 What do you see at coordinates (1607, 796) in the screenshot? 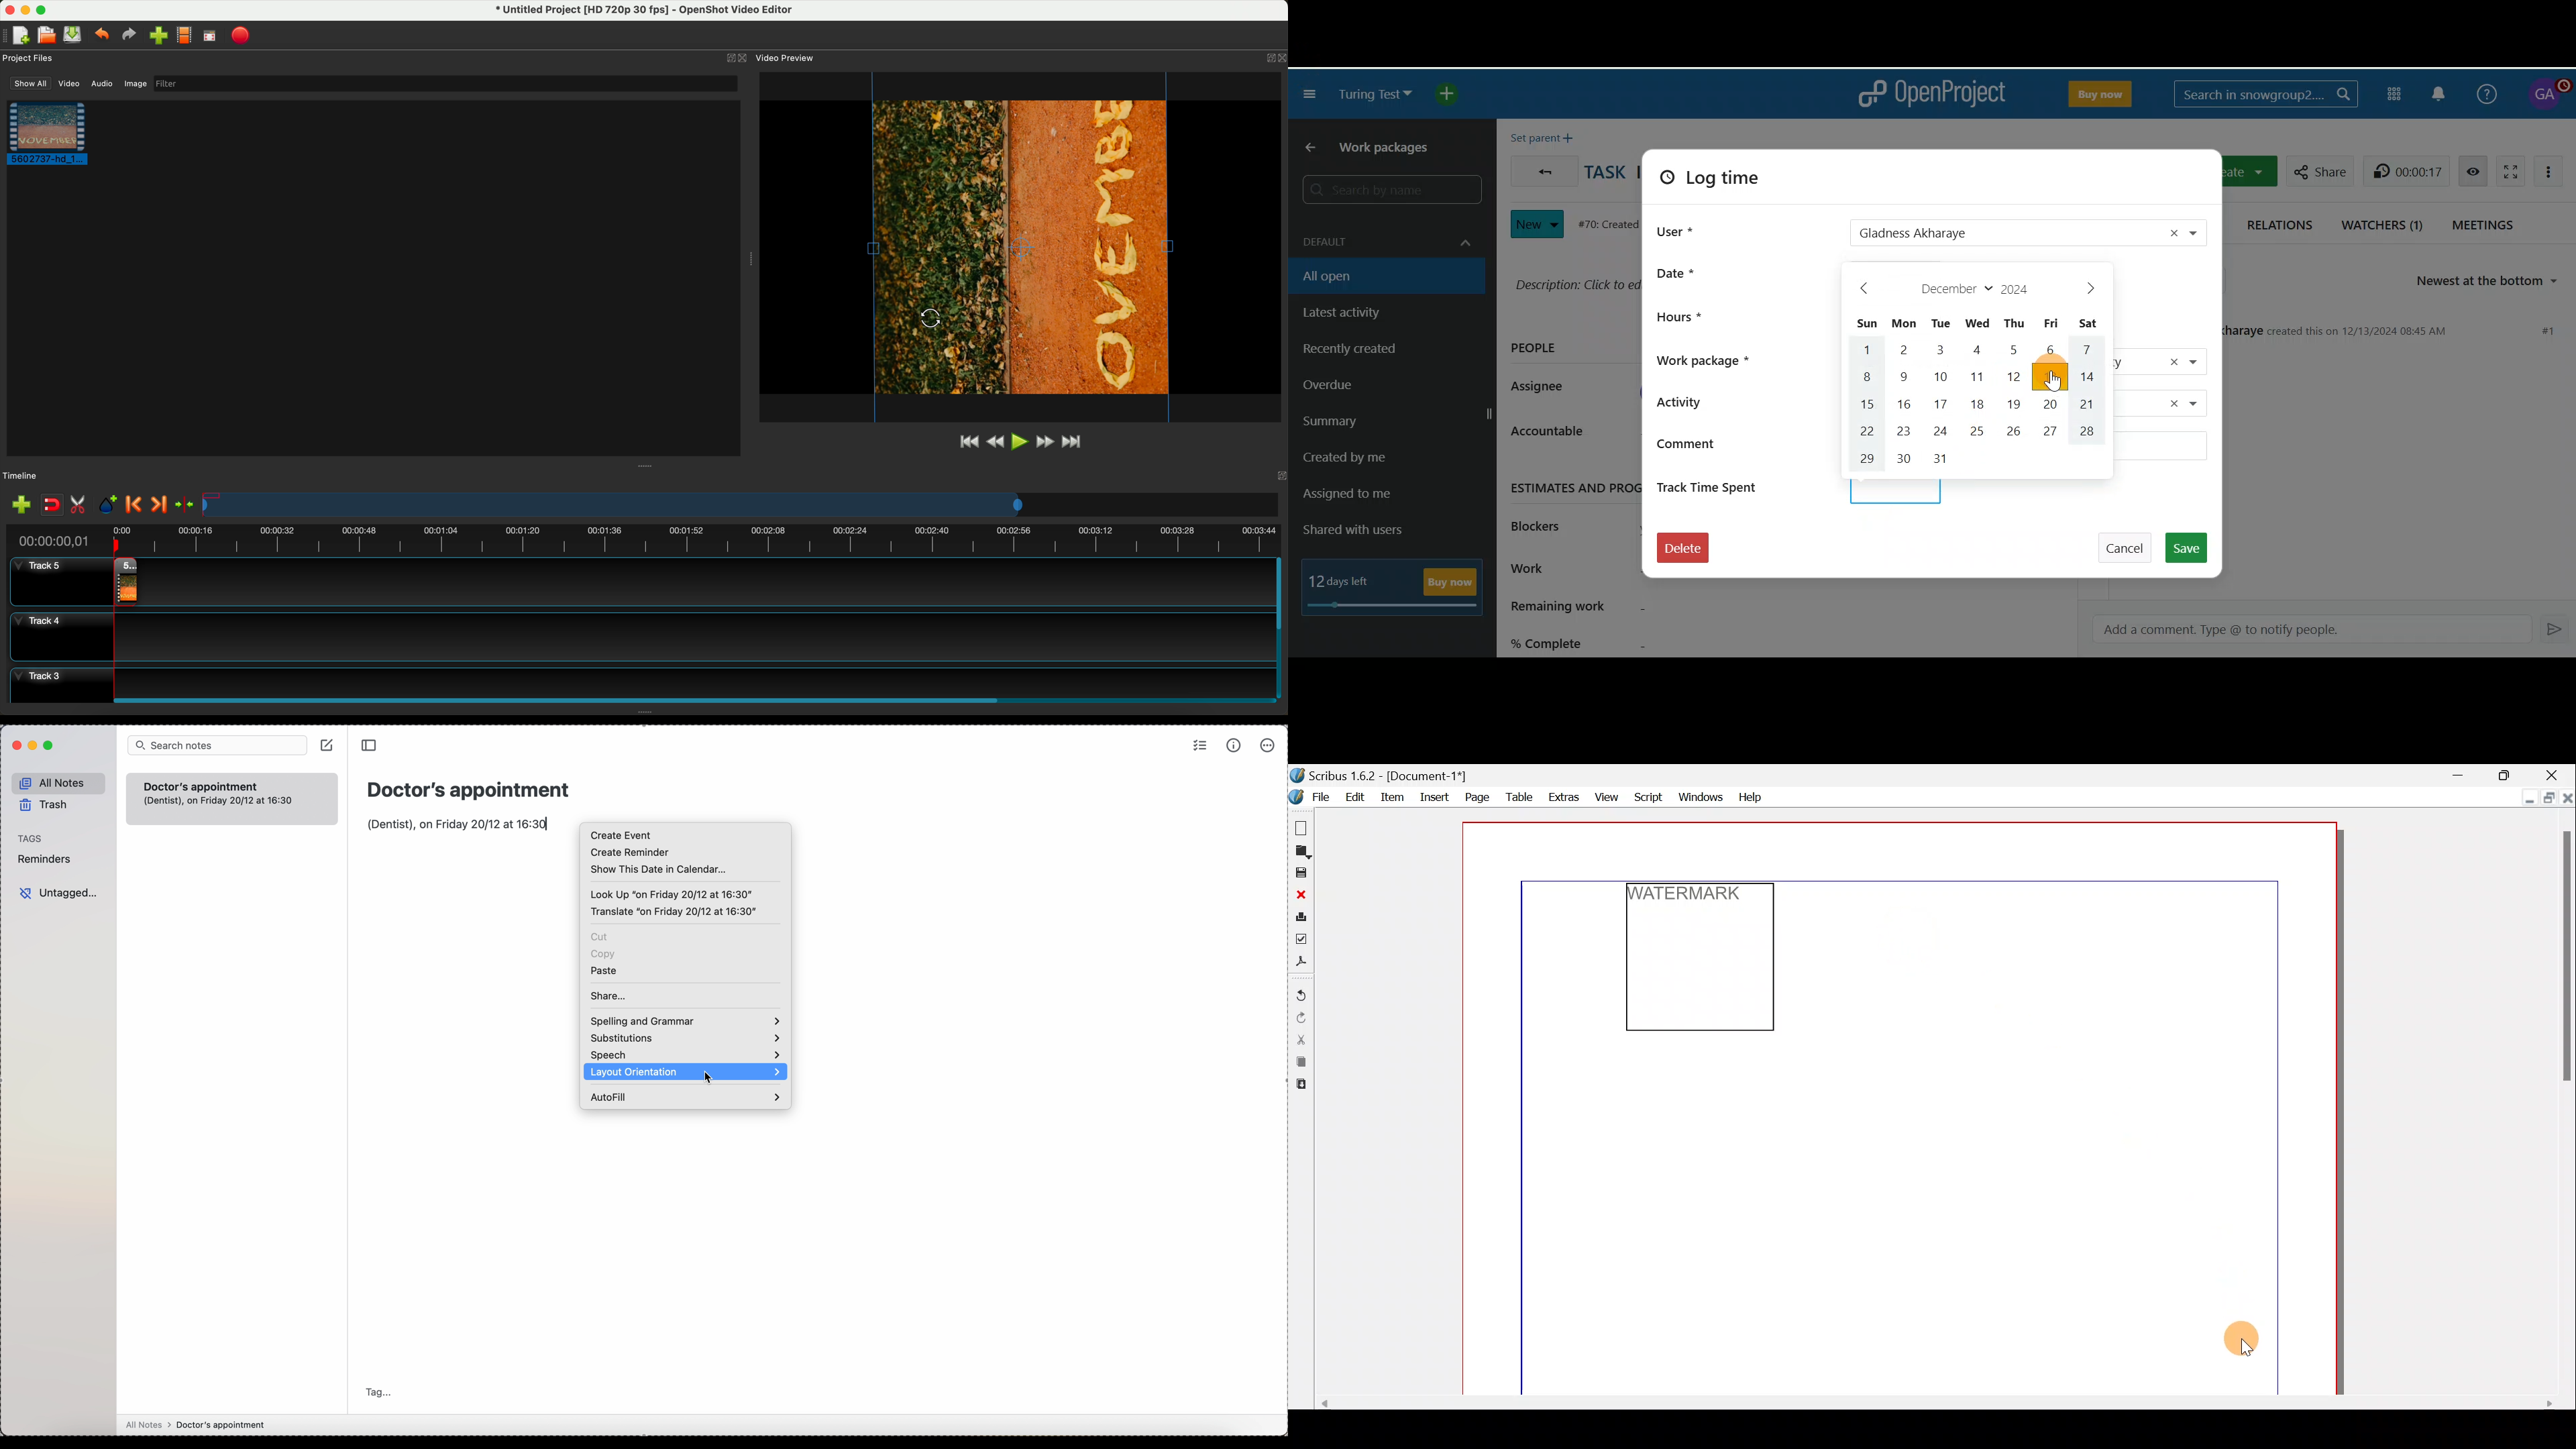
I see `View` at bounding box center [1607, 796].